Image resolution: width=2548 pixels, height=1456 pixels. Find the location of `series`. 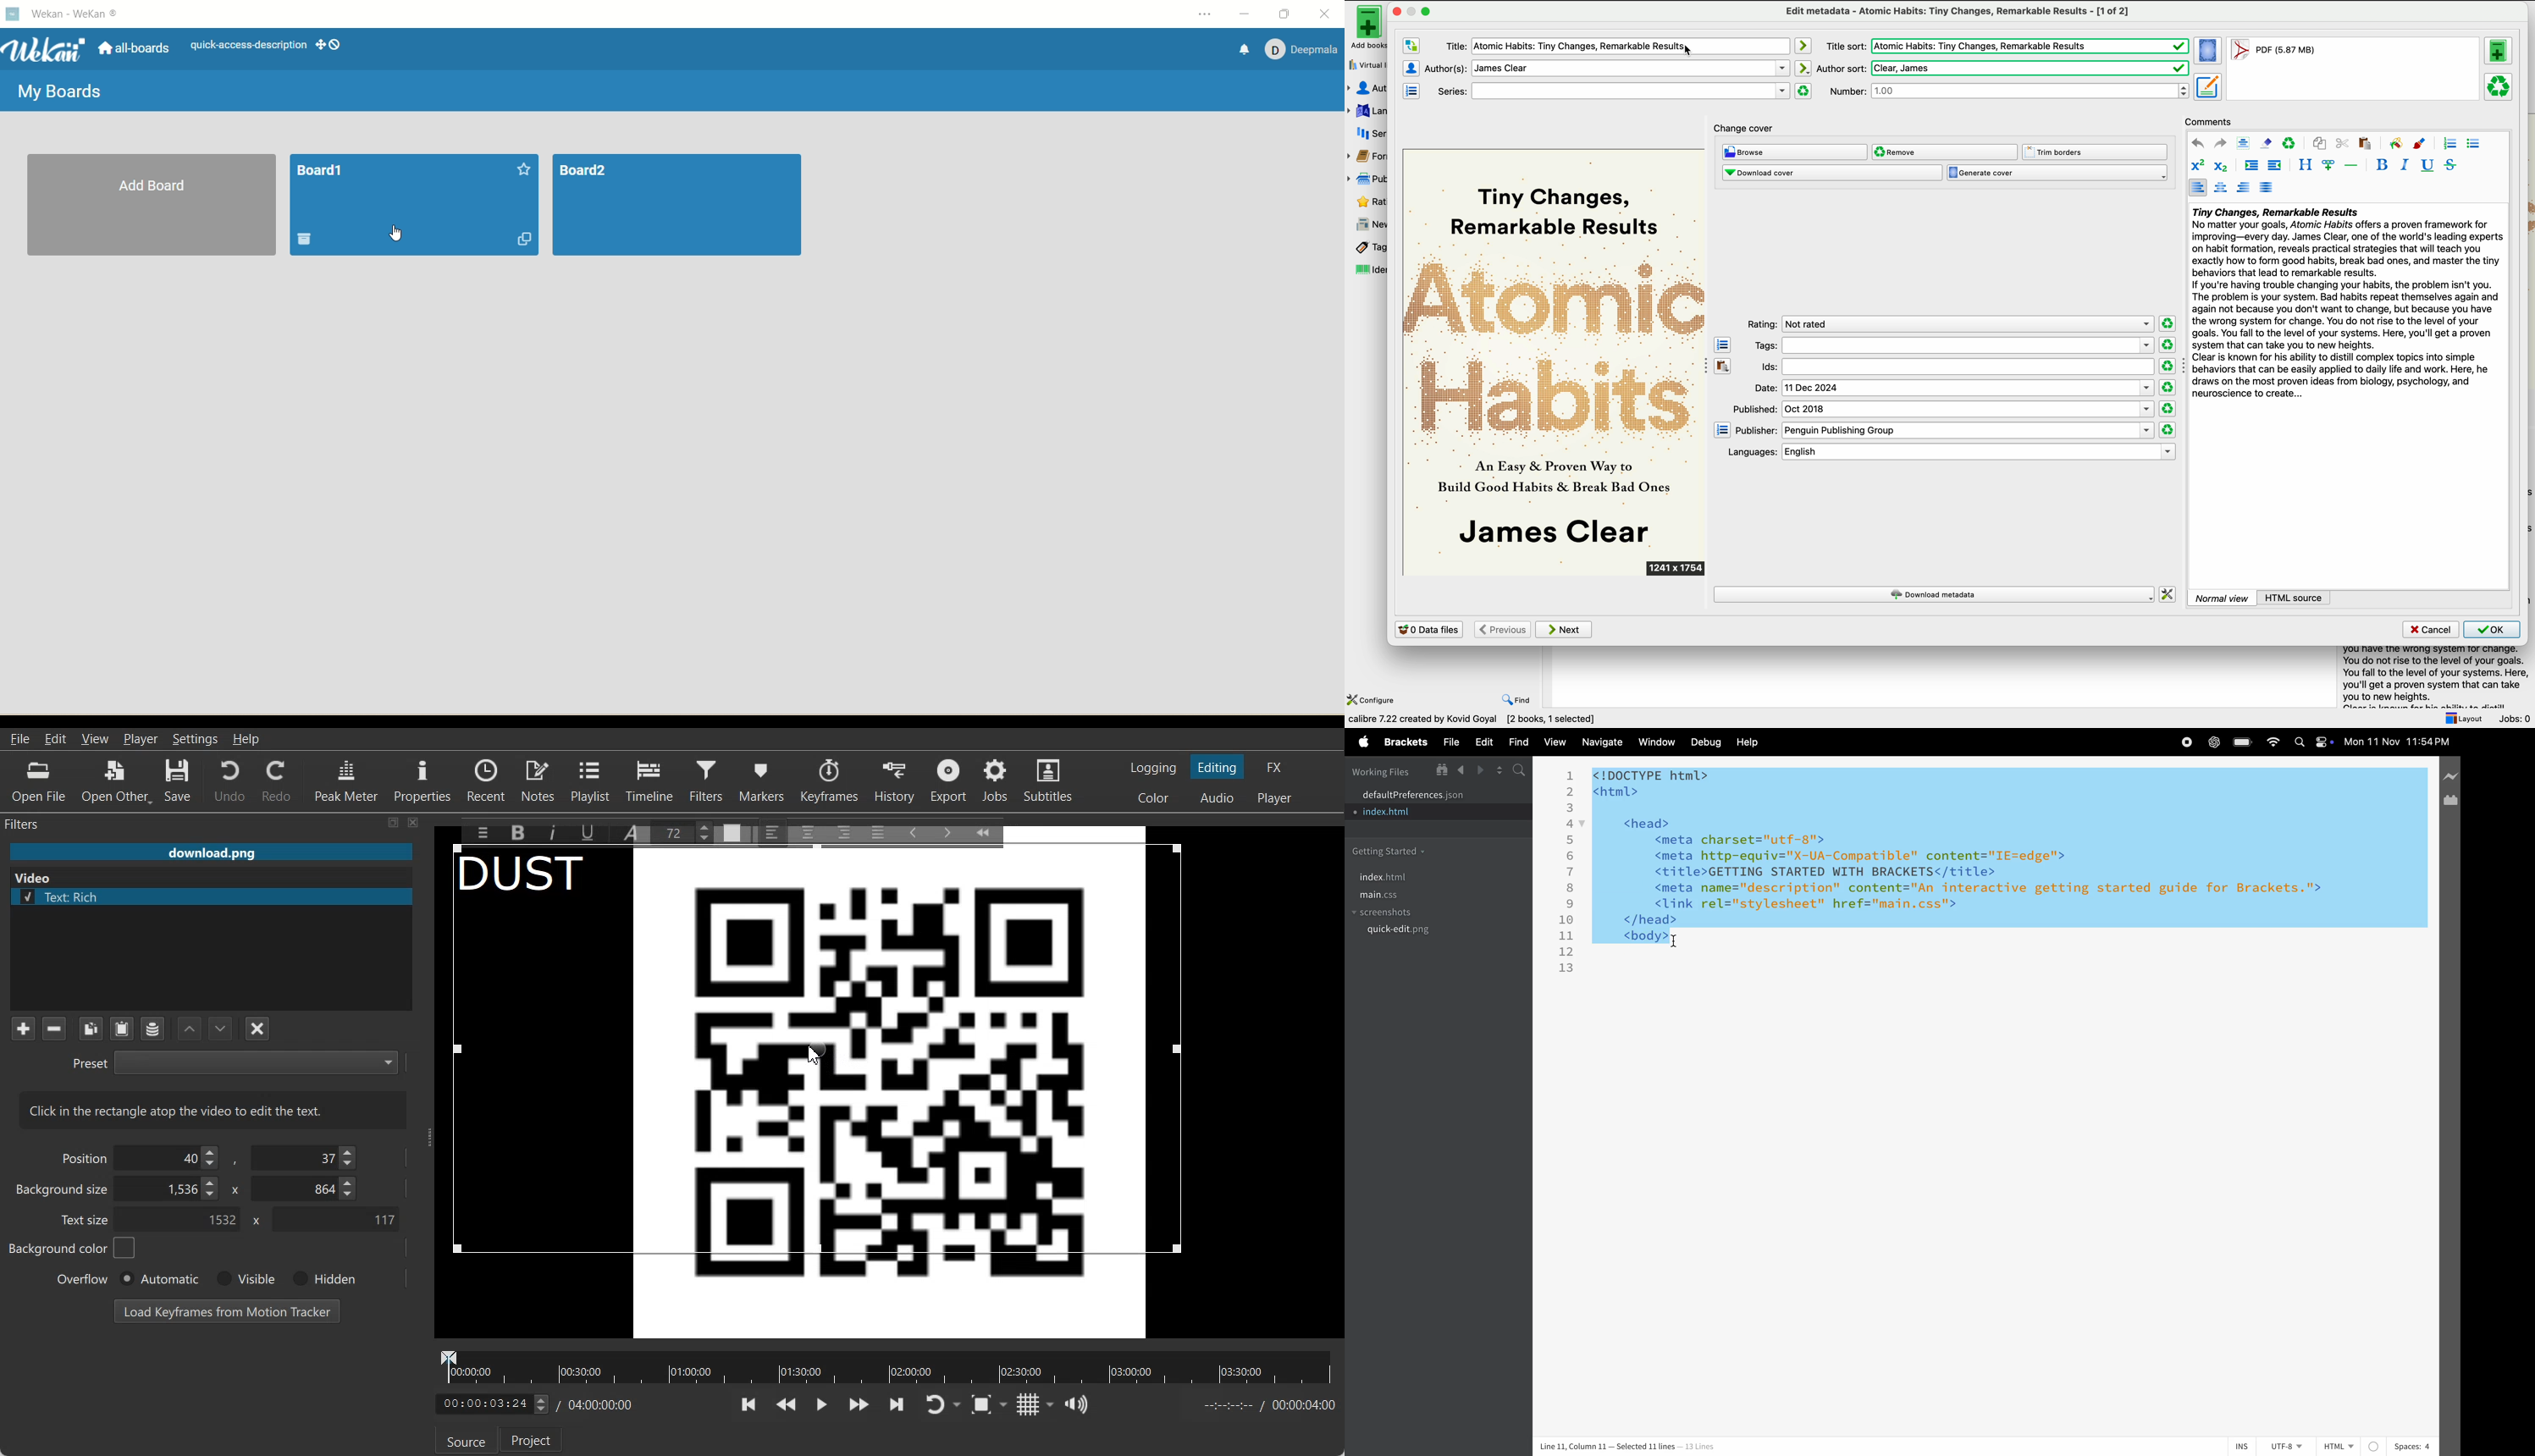

series is located at coordinates (1368, 134).